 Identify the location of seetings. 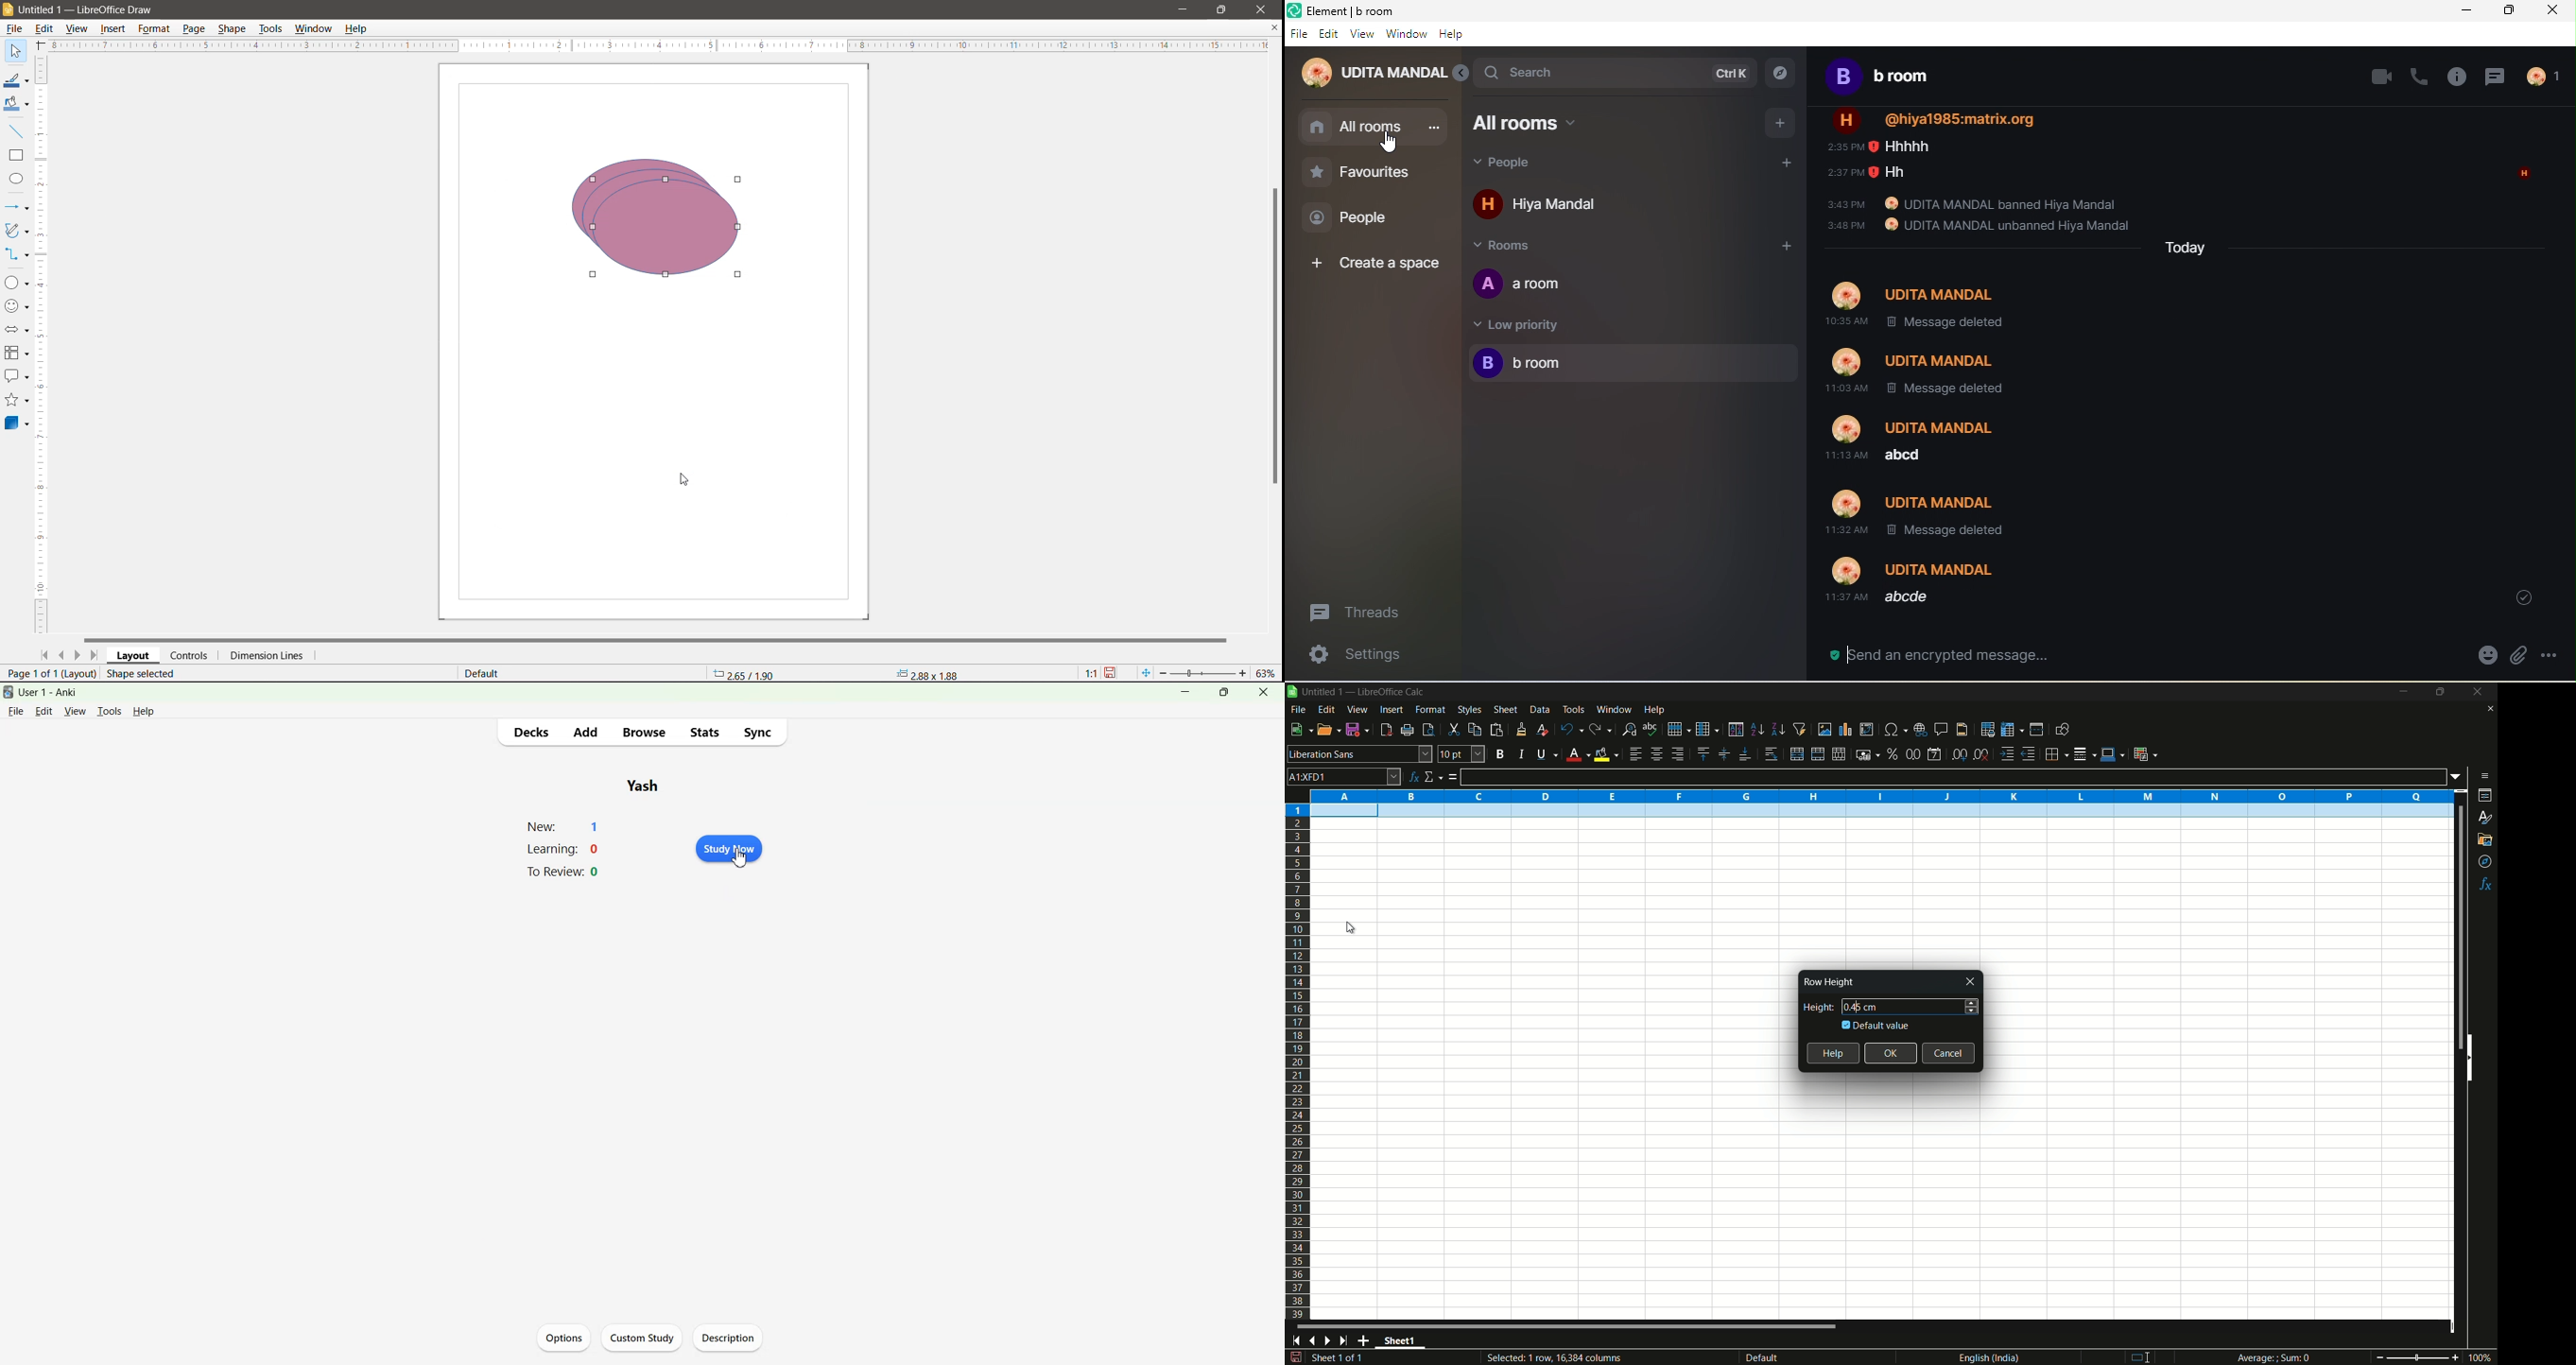
(1368, 657).